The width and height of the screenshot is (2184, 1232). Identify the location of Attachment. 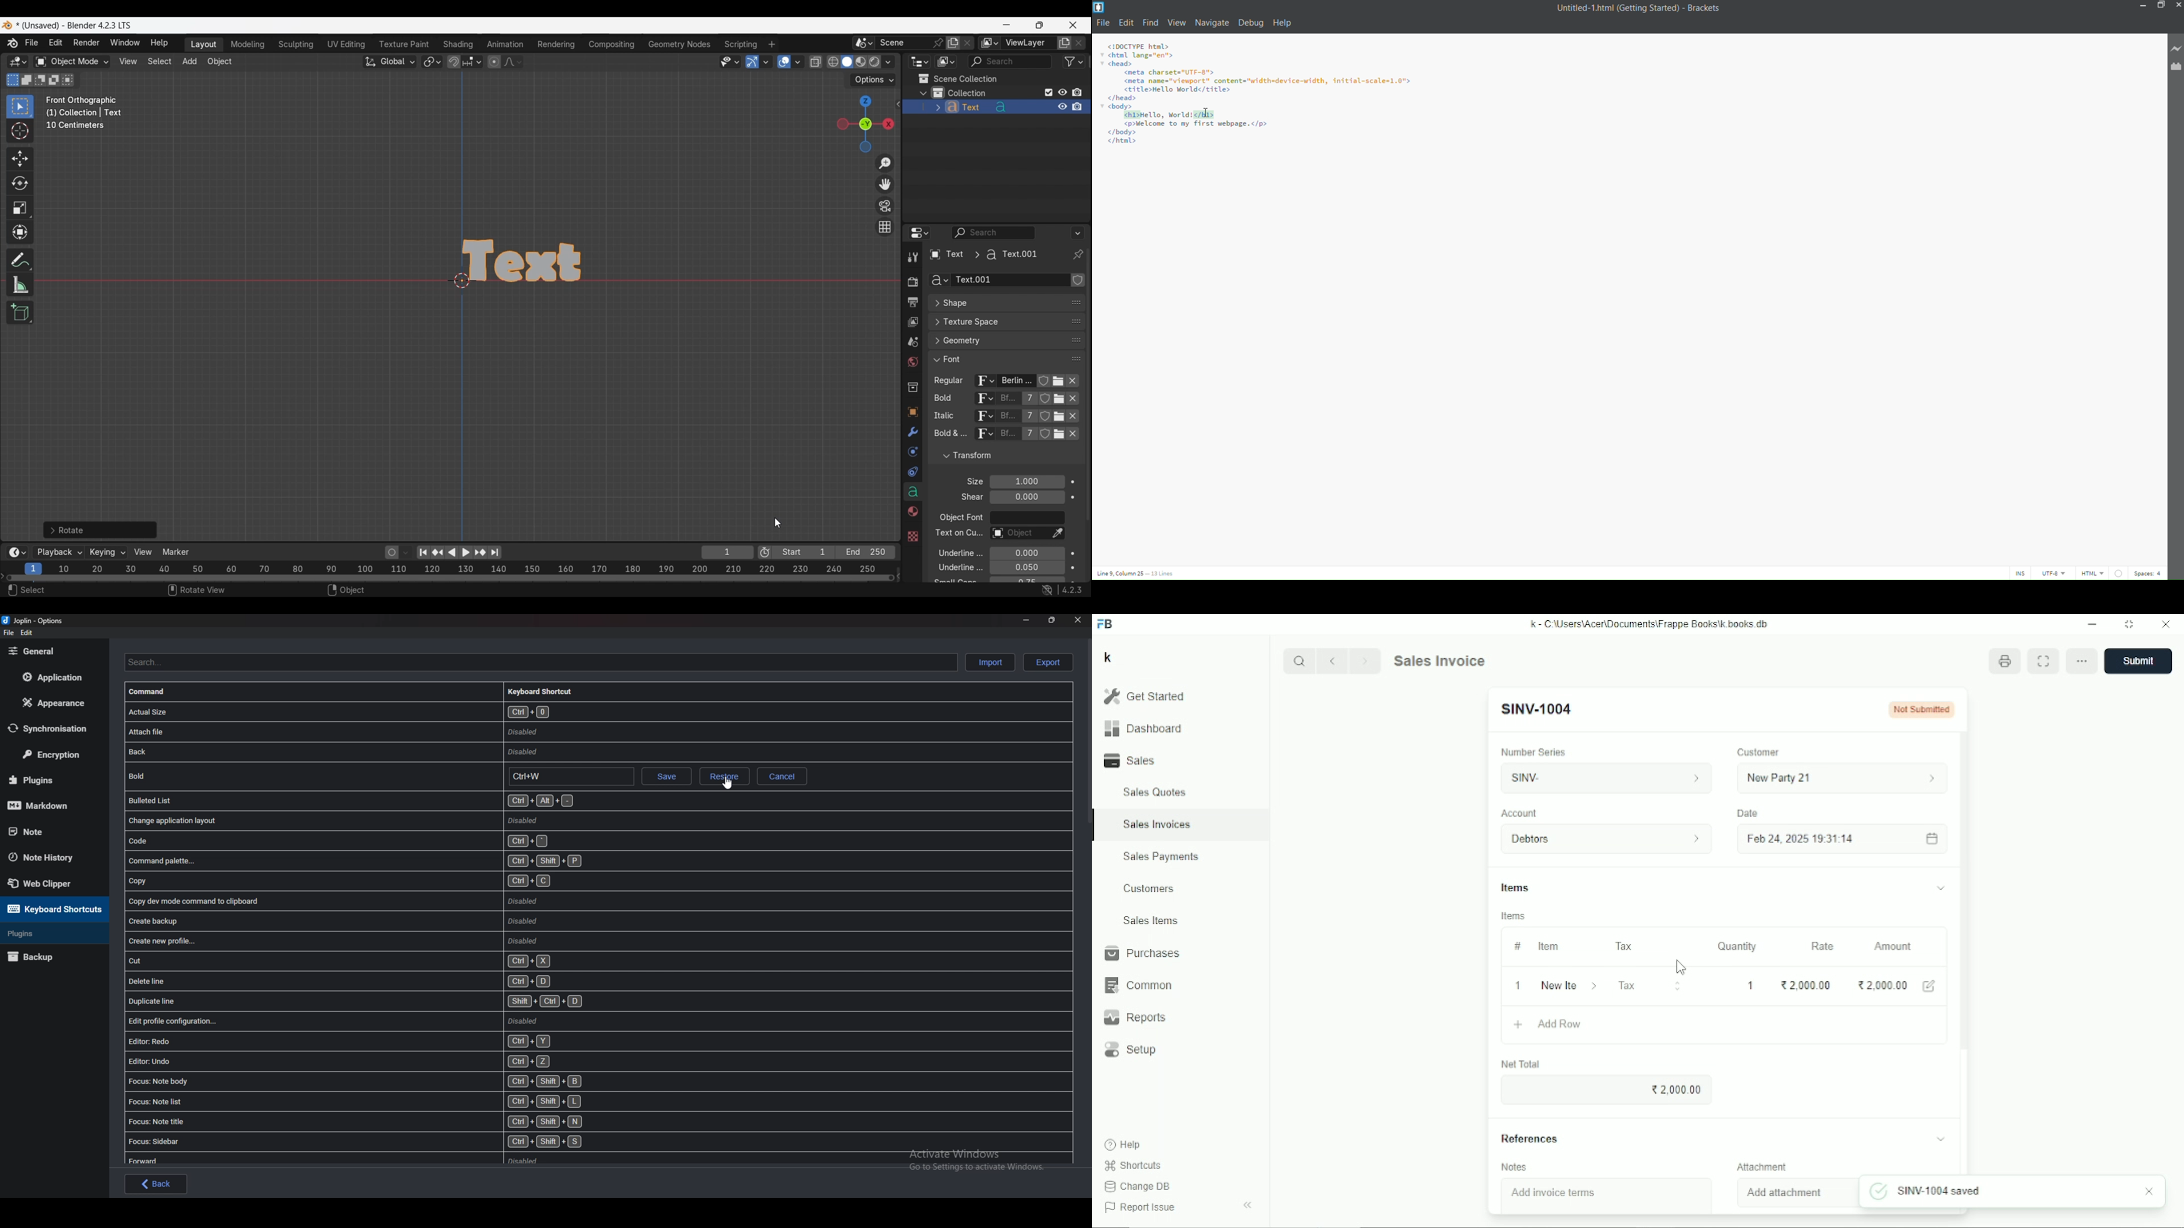
(1762, 1167).